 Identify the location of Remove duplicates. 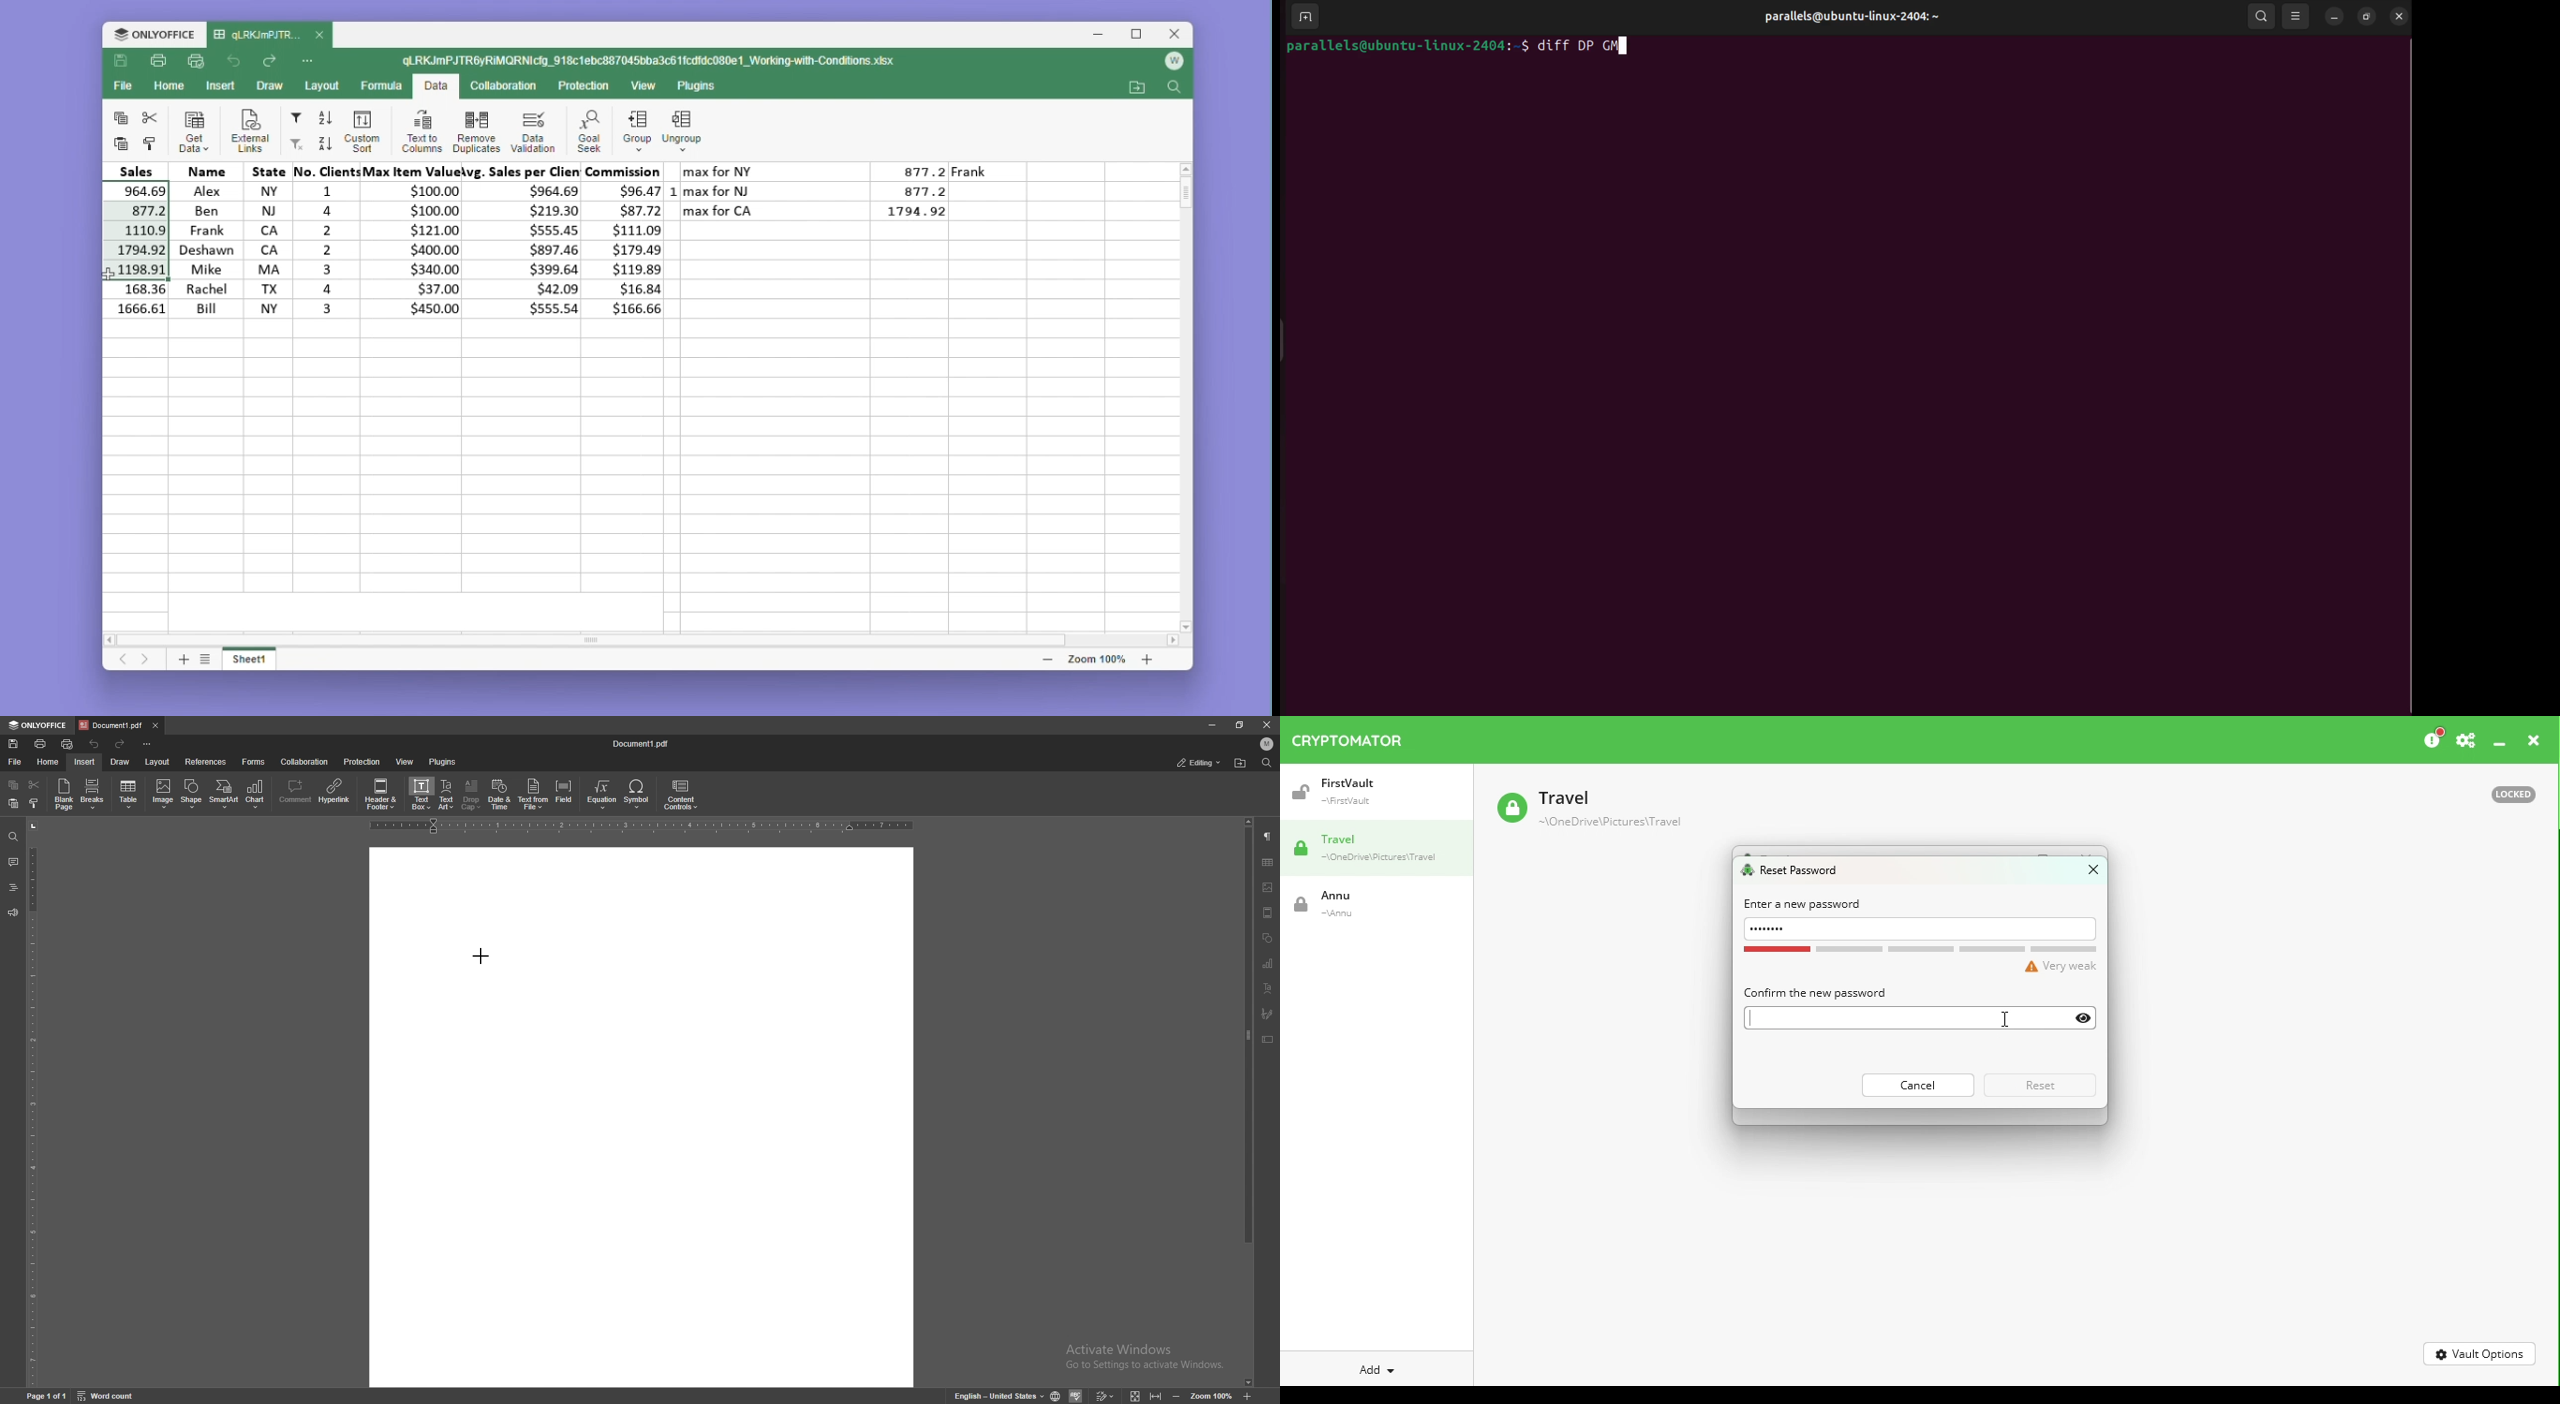
(476, 130).